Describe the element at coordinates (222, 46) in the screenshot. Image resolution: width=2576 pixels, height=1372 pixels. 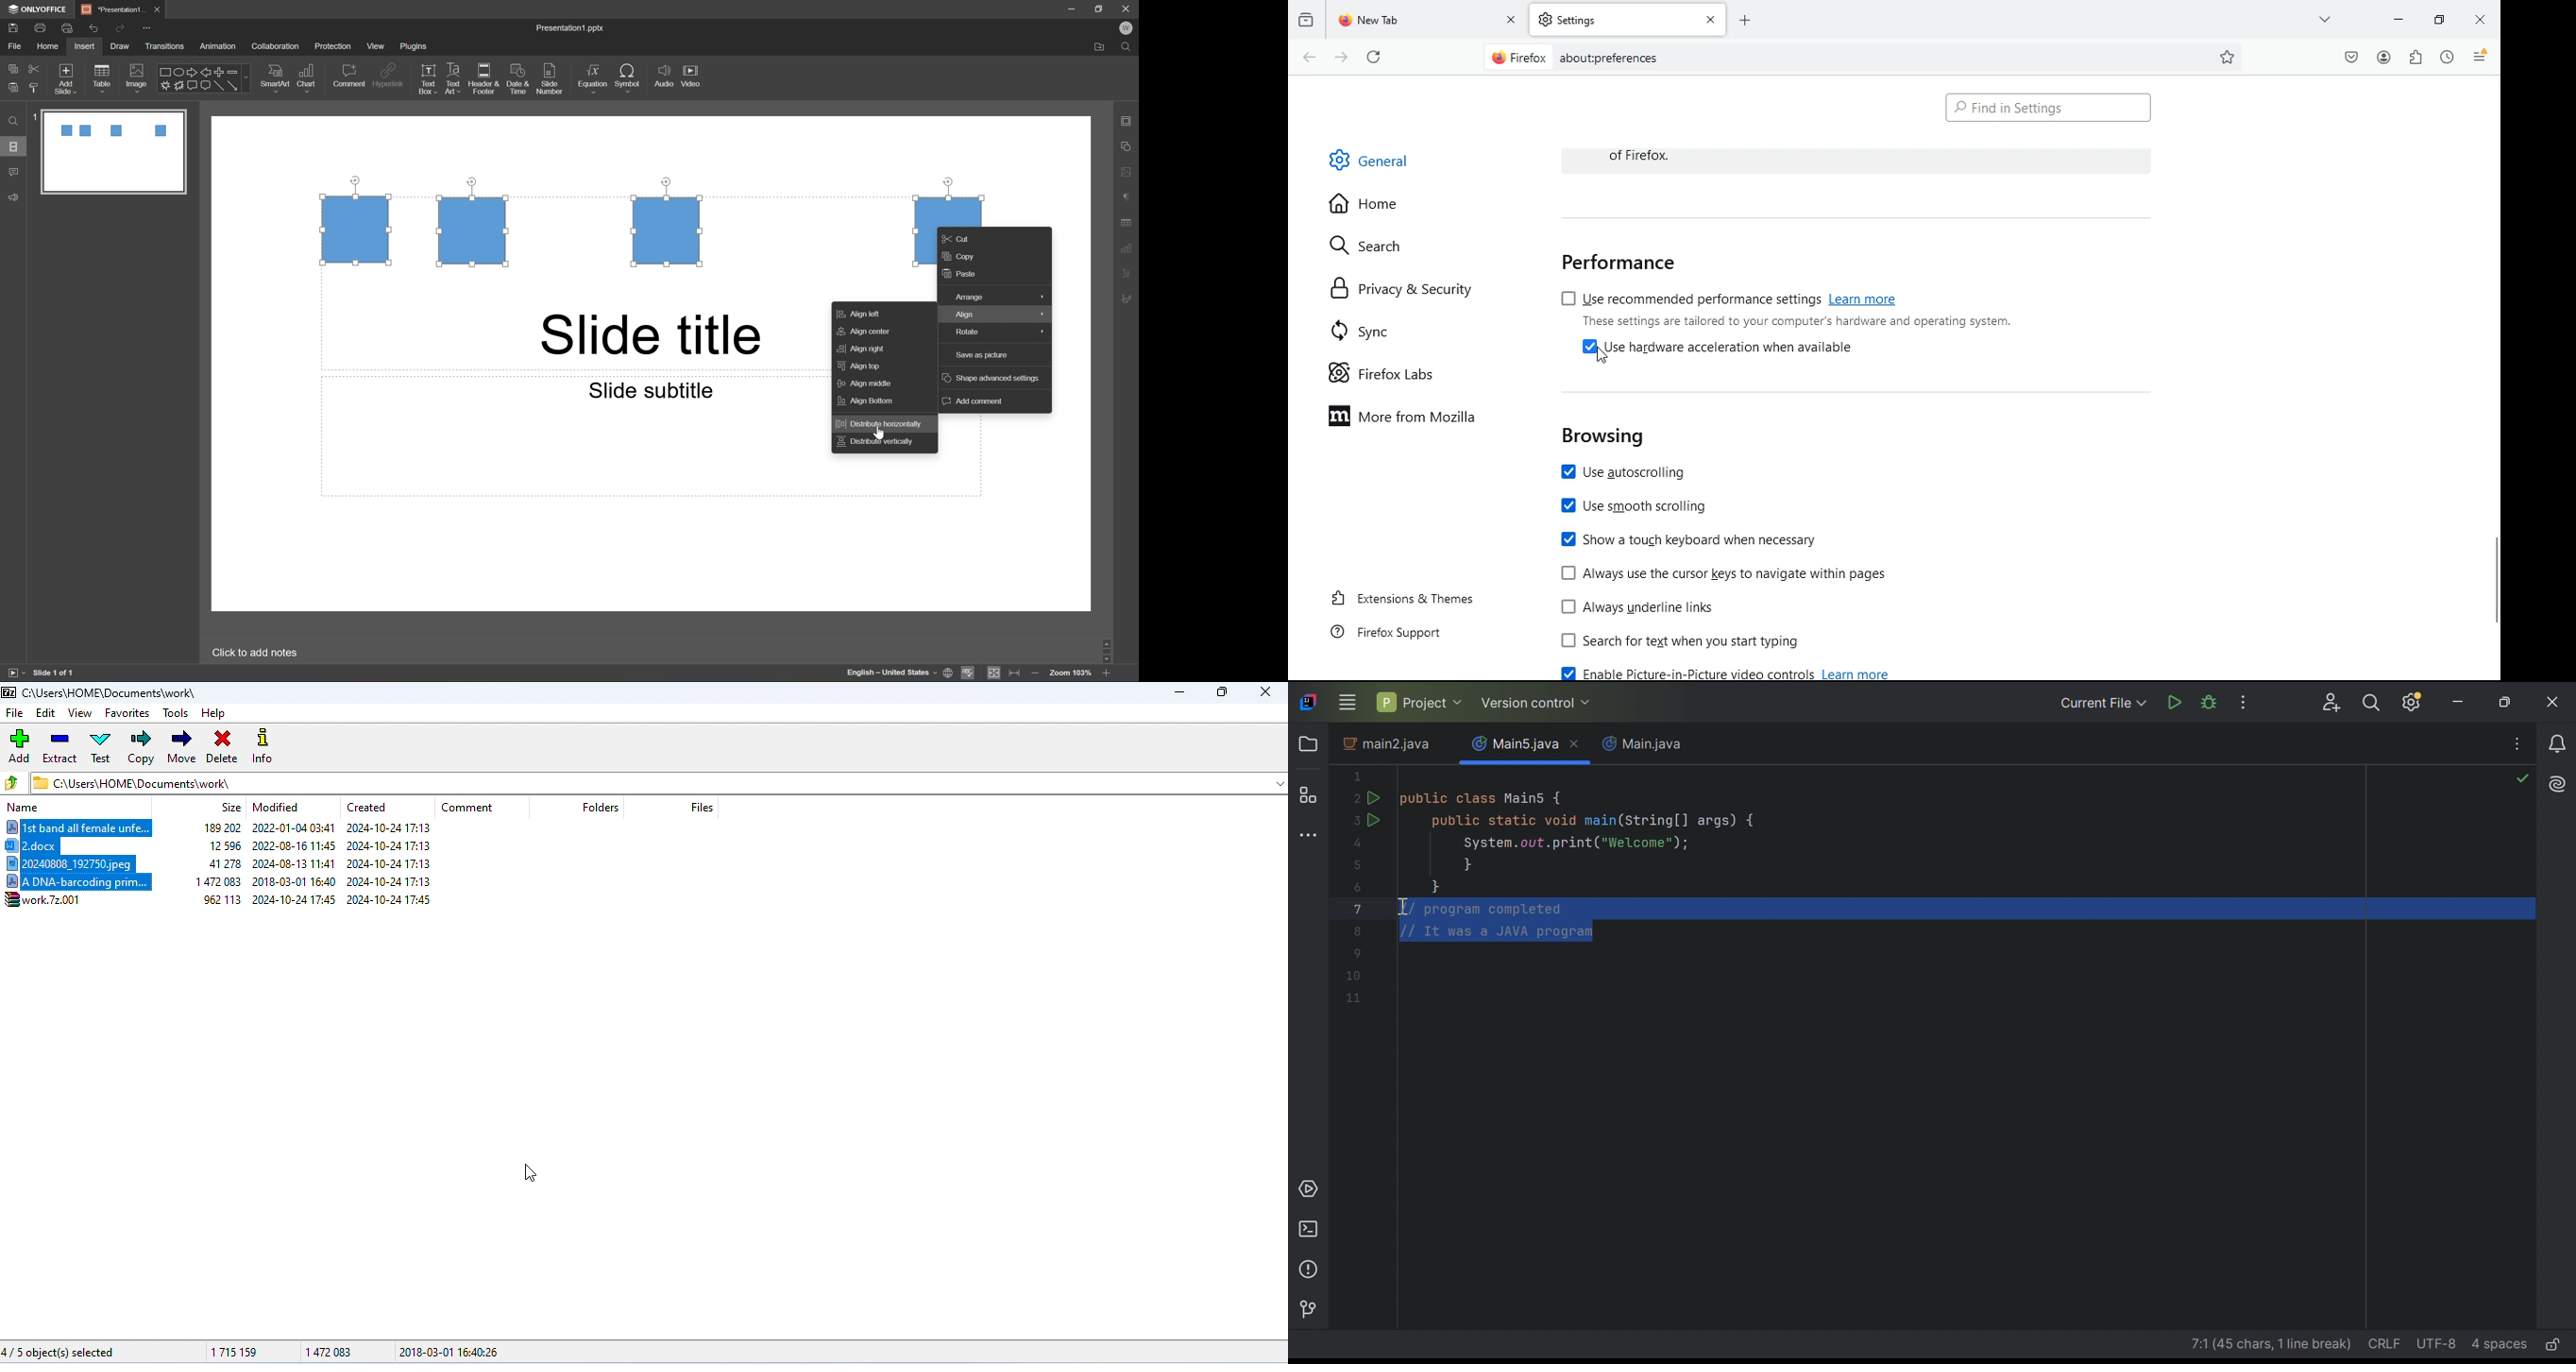
I see `animation` at that location.